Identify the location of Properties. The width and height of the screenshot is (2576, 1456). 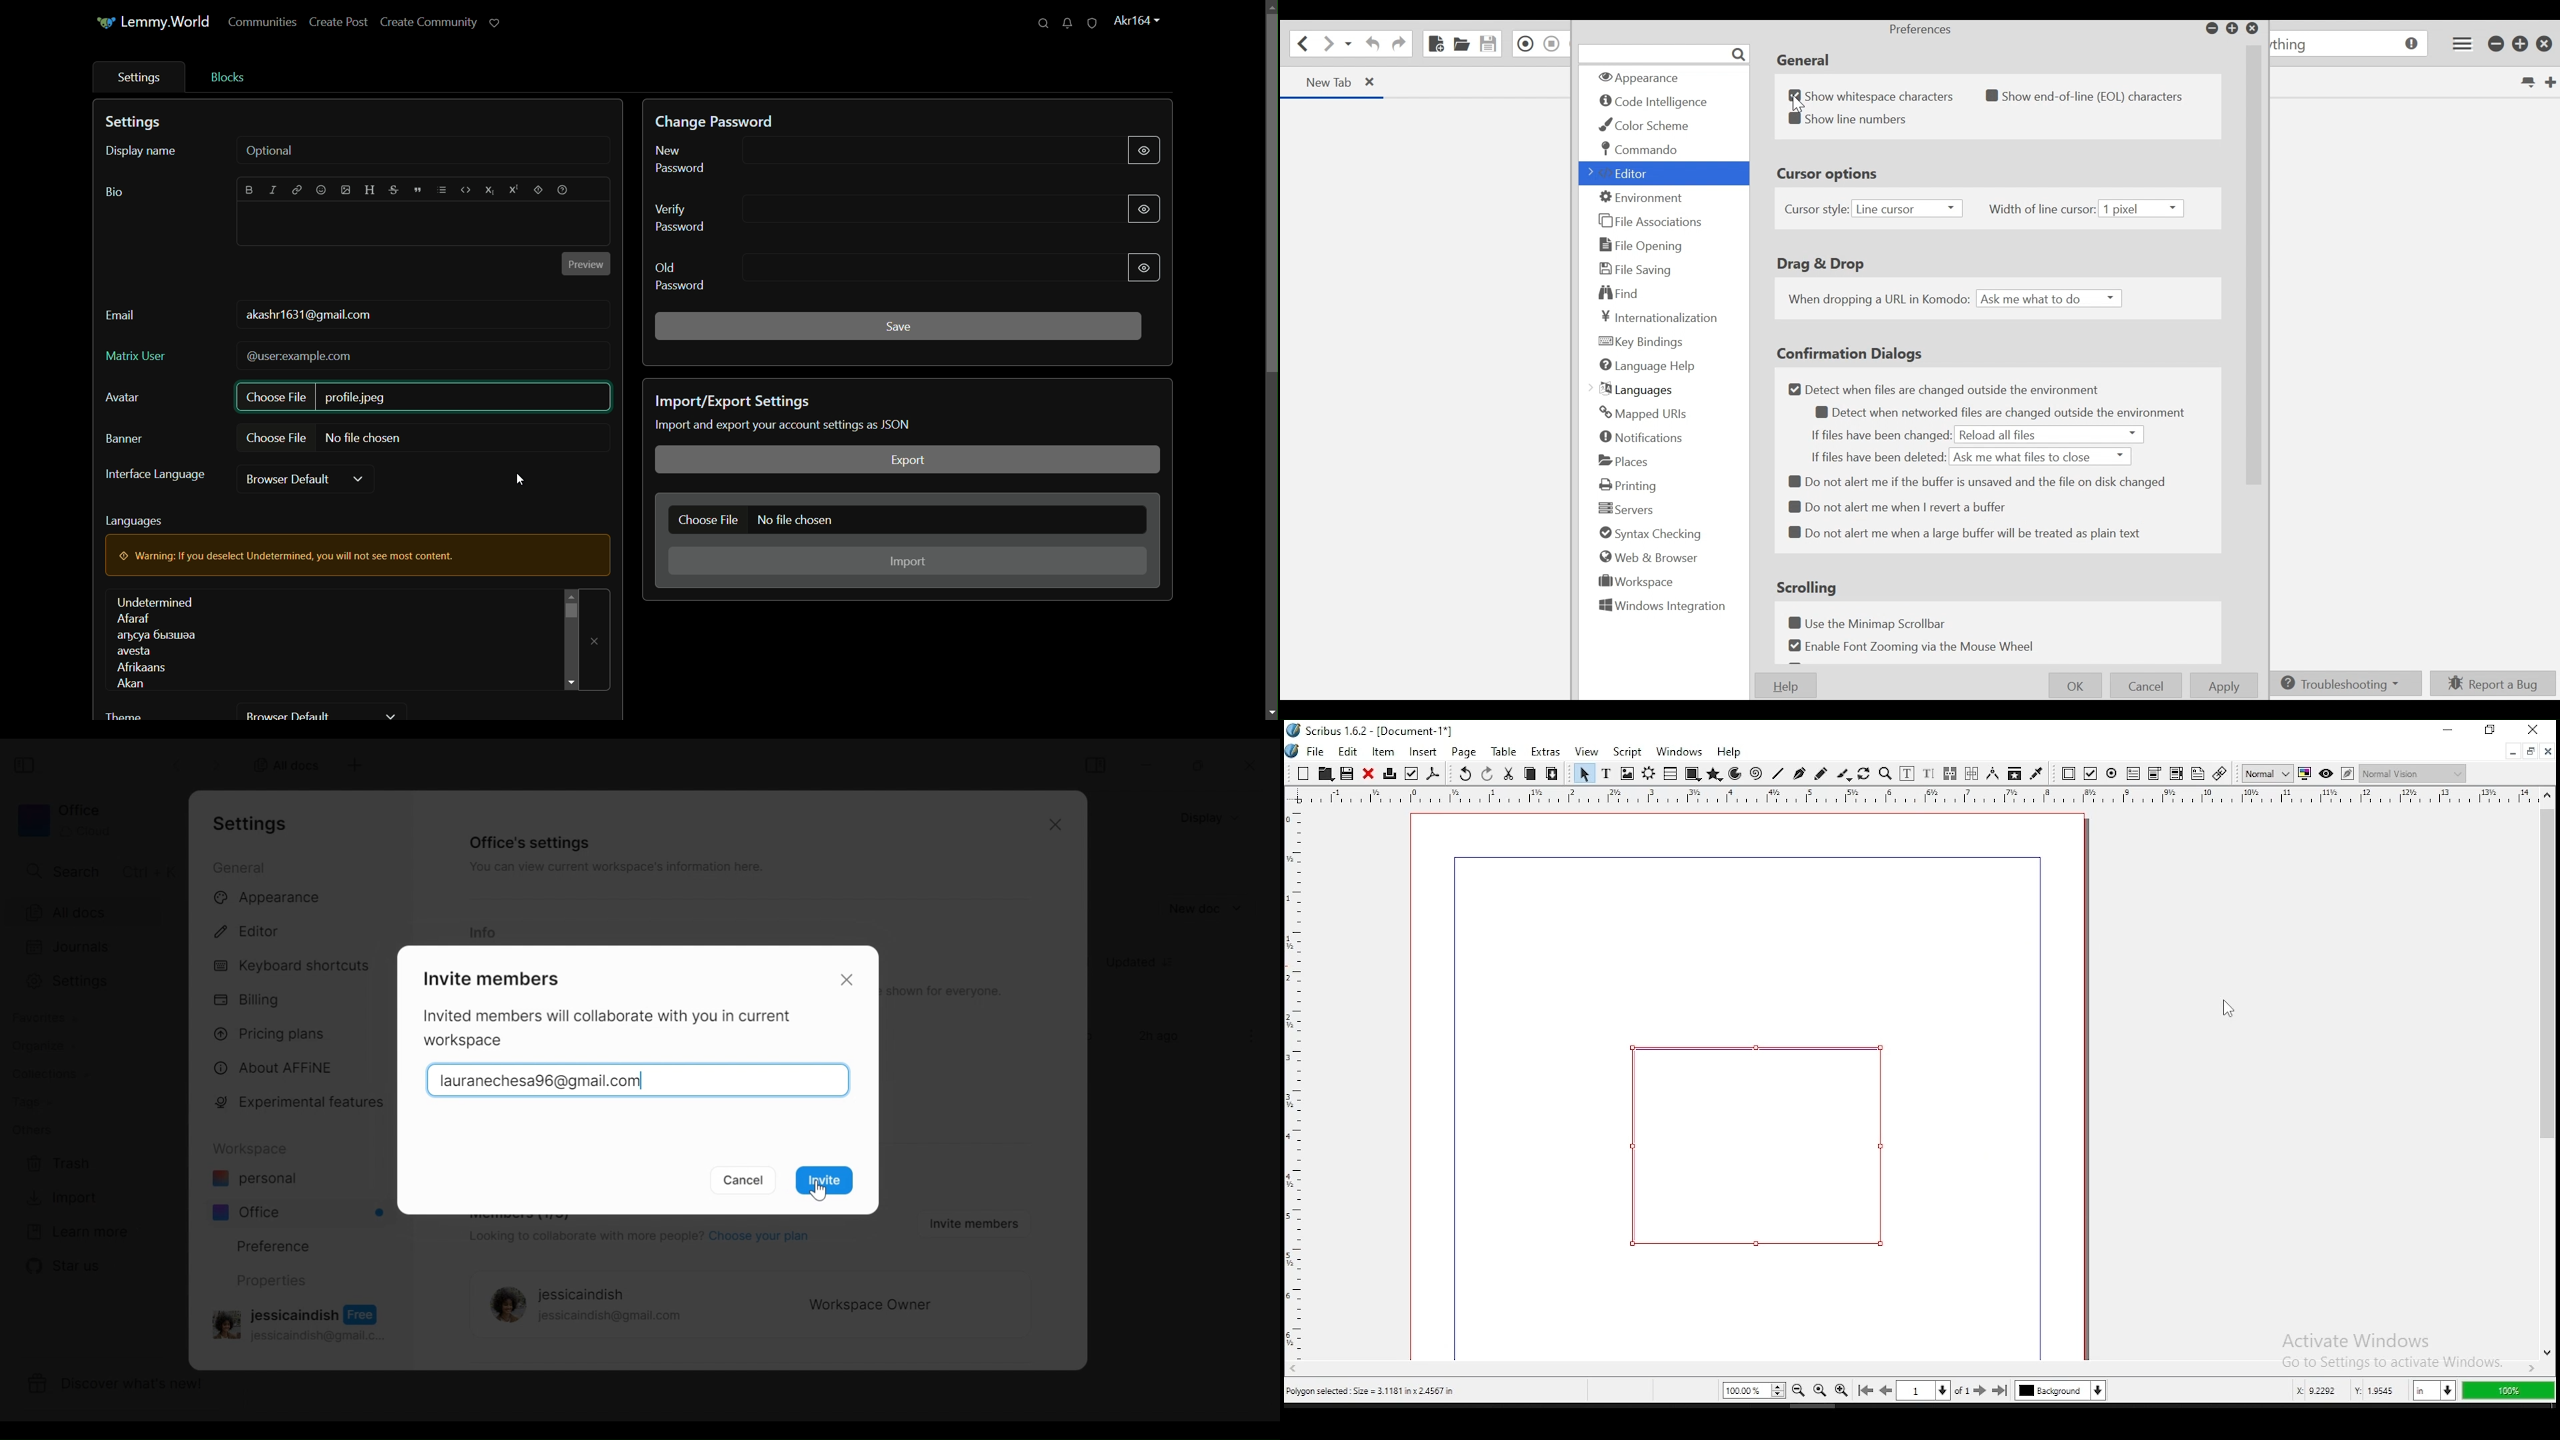
(270, 1281).